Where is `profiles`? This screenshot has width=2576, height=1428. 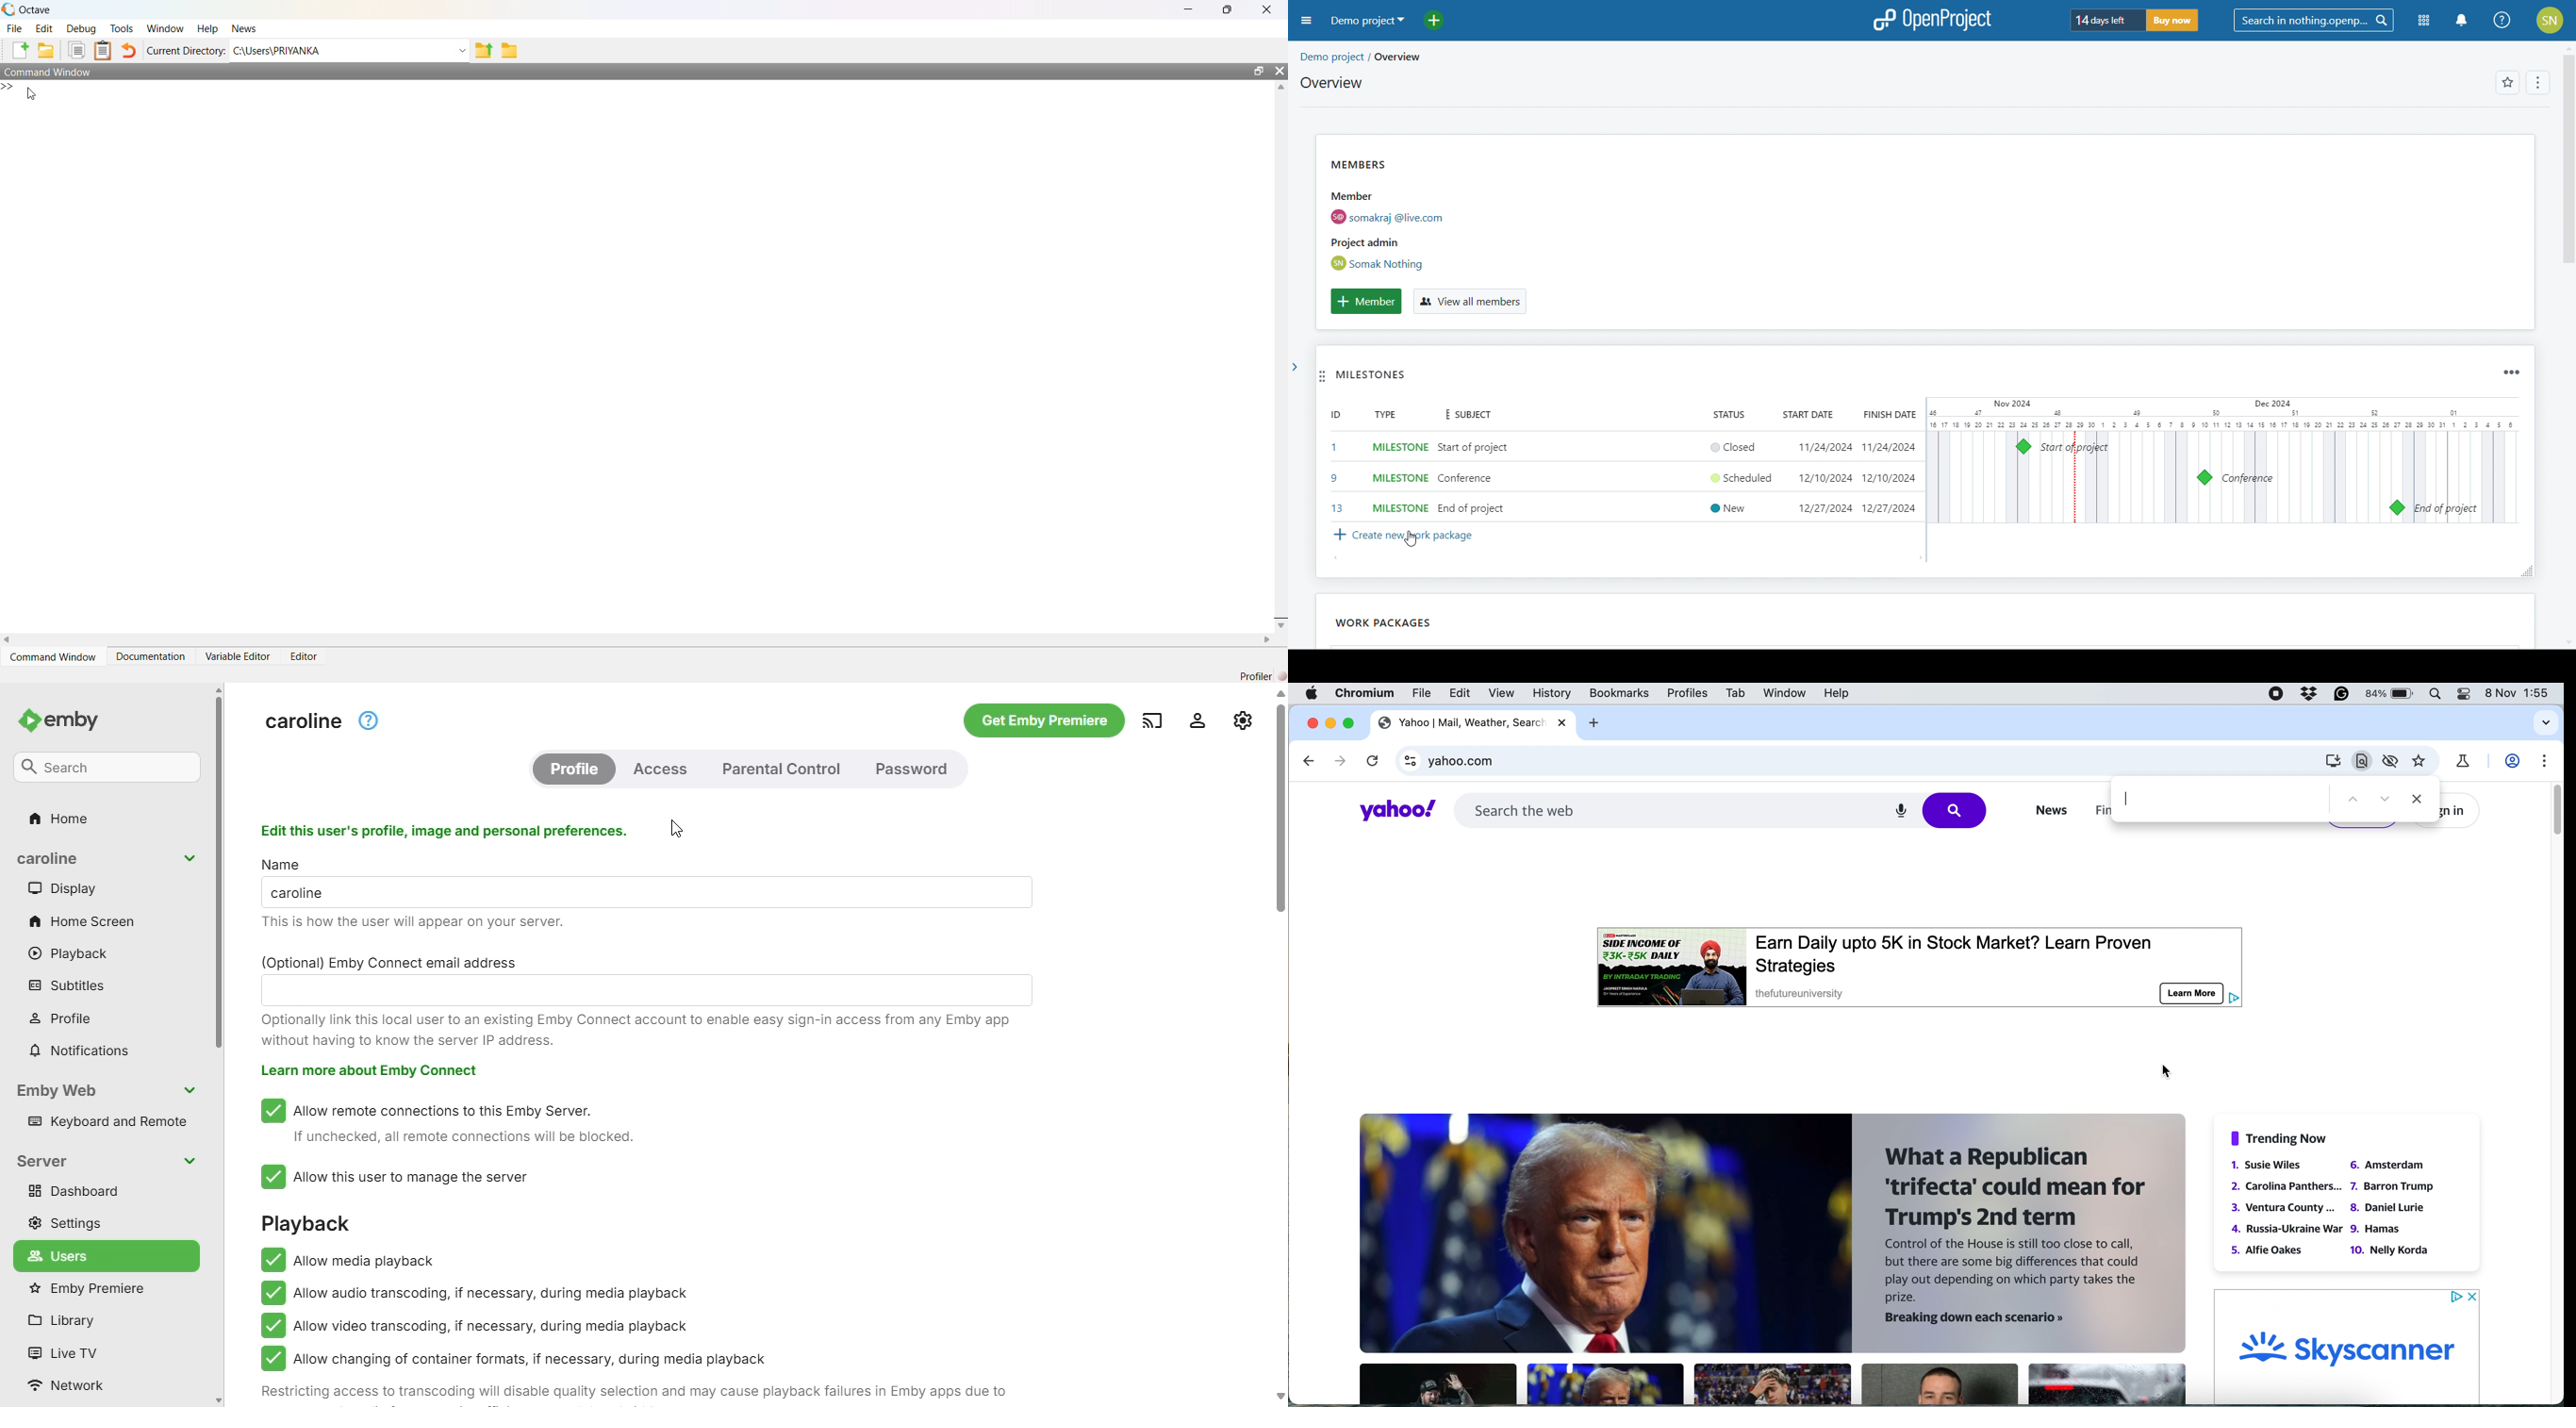 profiles is located at coordinates (1690, 693).